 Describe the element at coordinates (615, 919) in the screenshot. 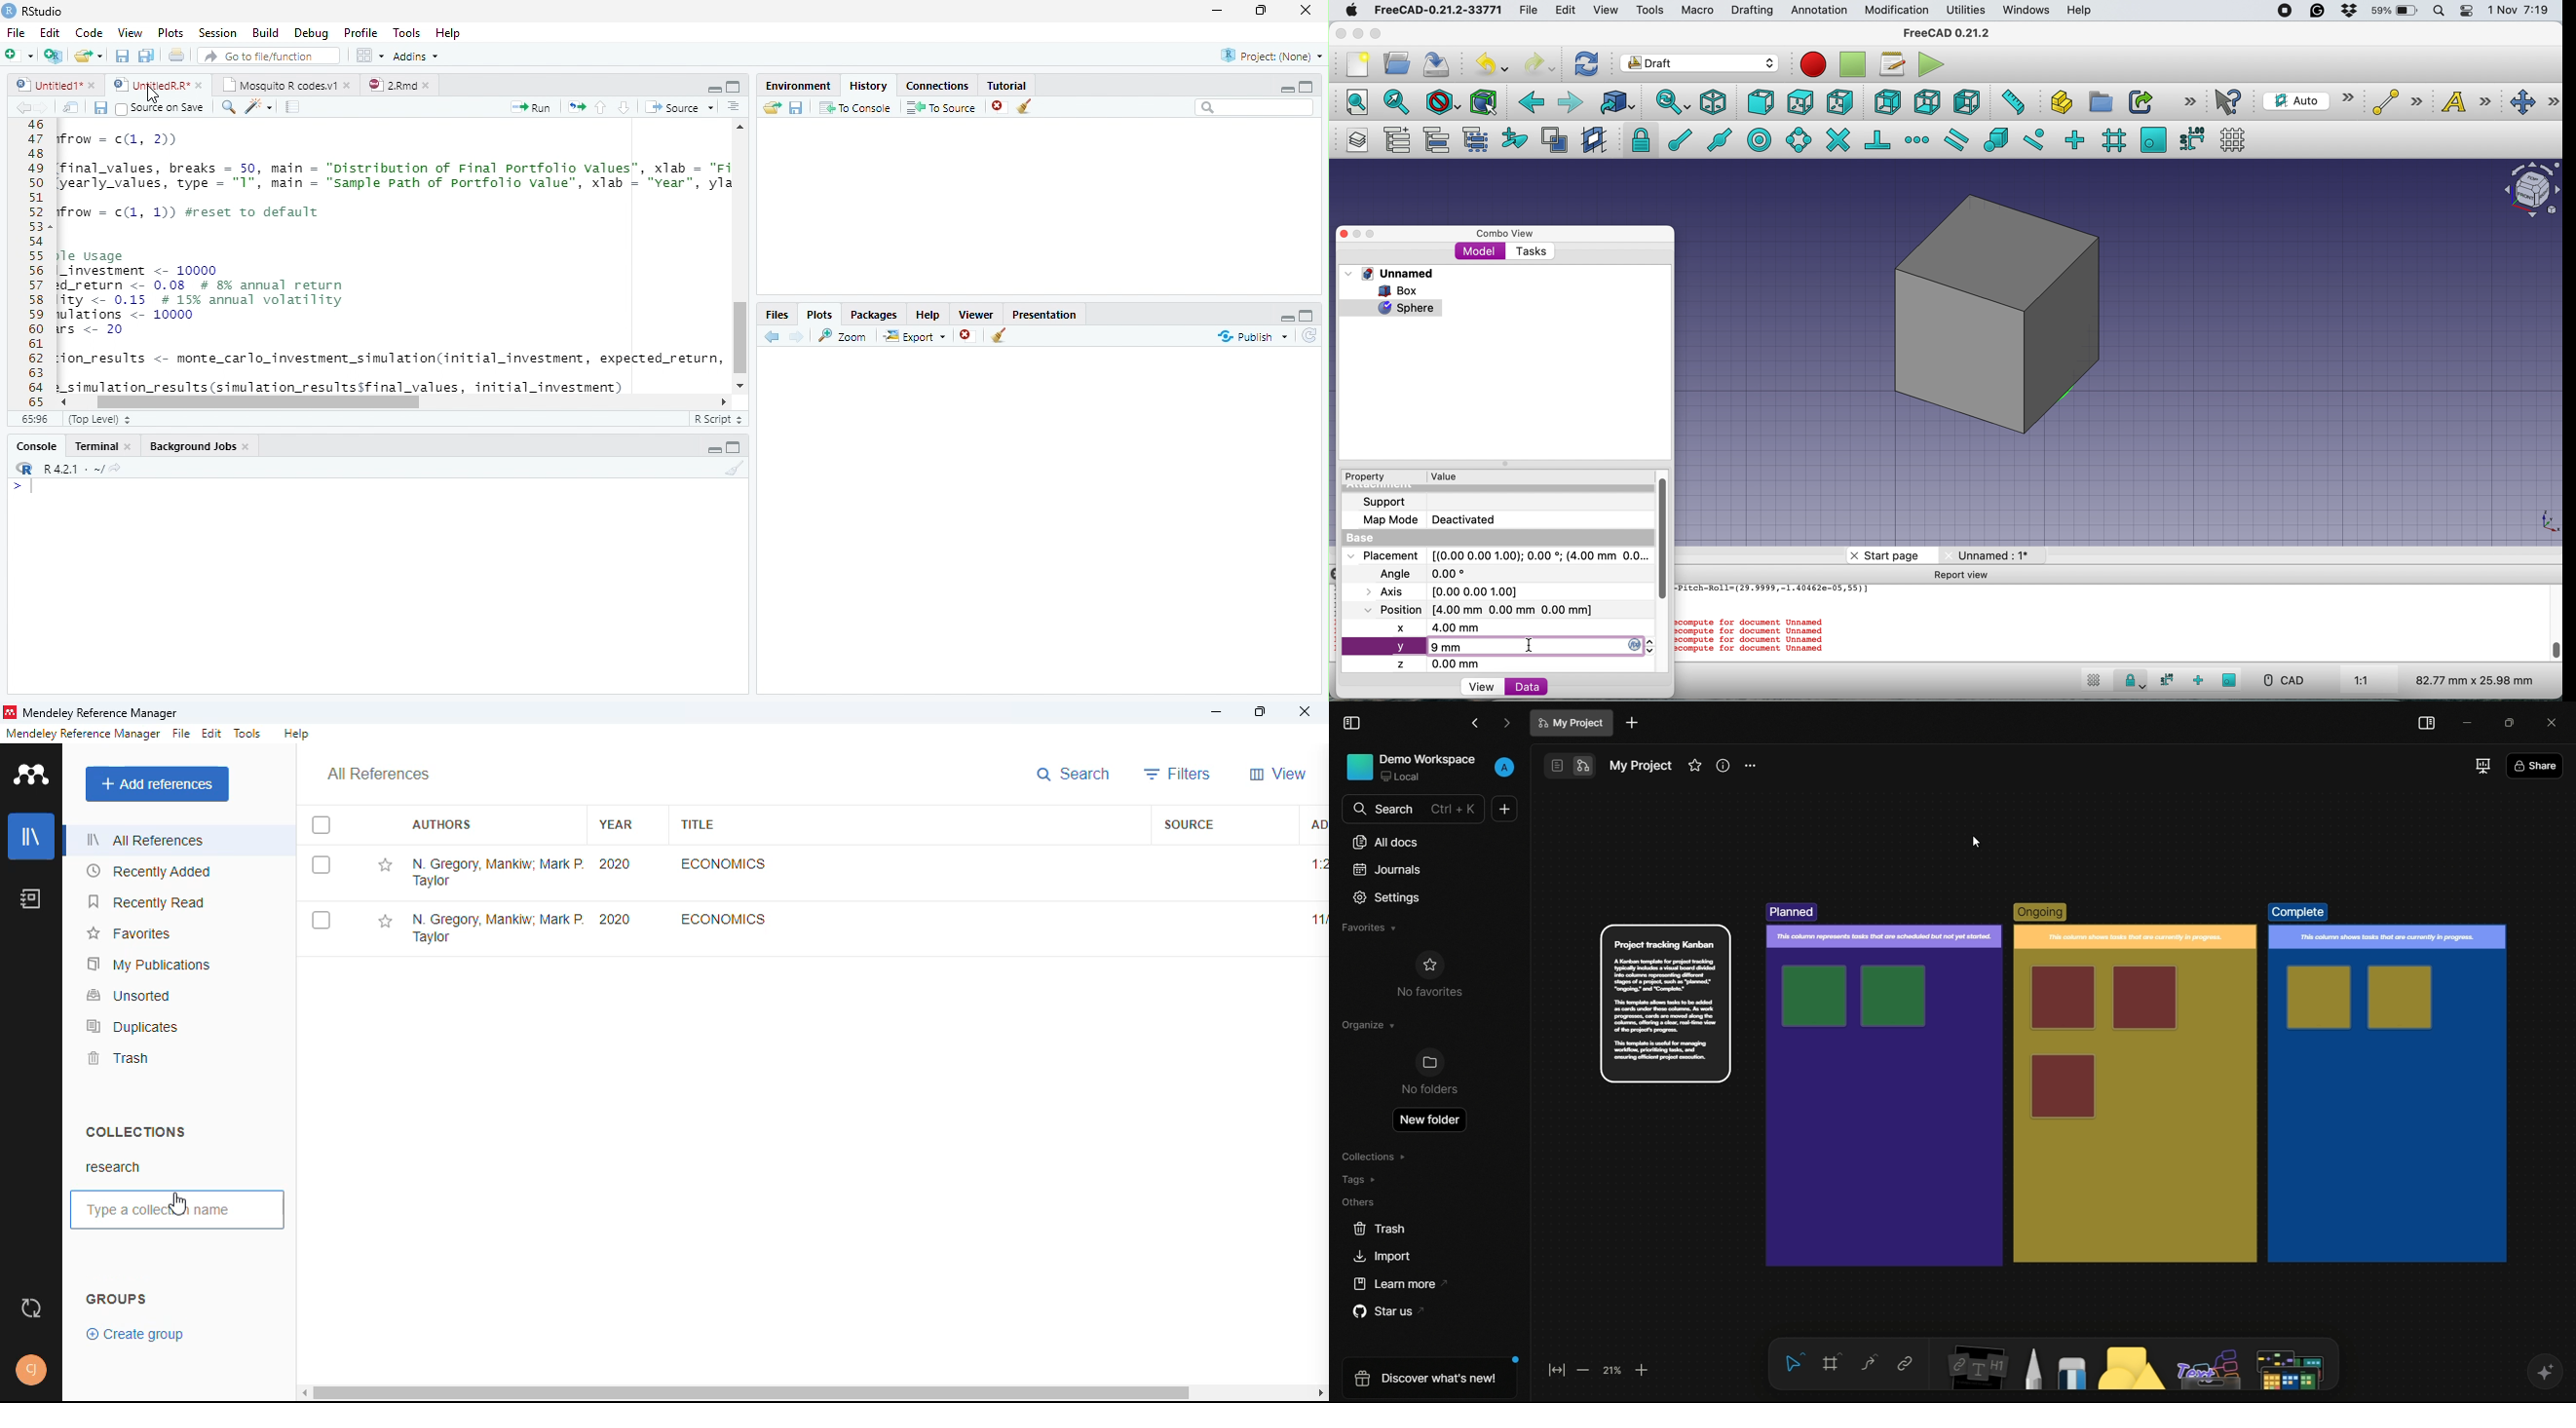

I see `2020` at that location.